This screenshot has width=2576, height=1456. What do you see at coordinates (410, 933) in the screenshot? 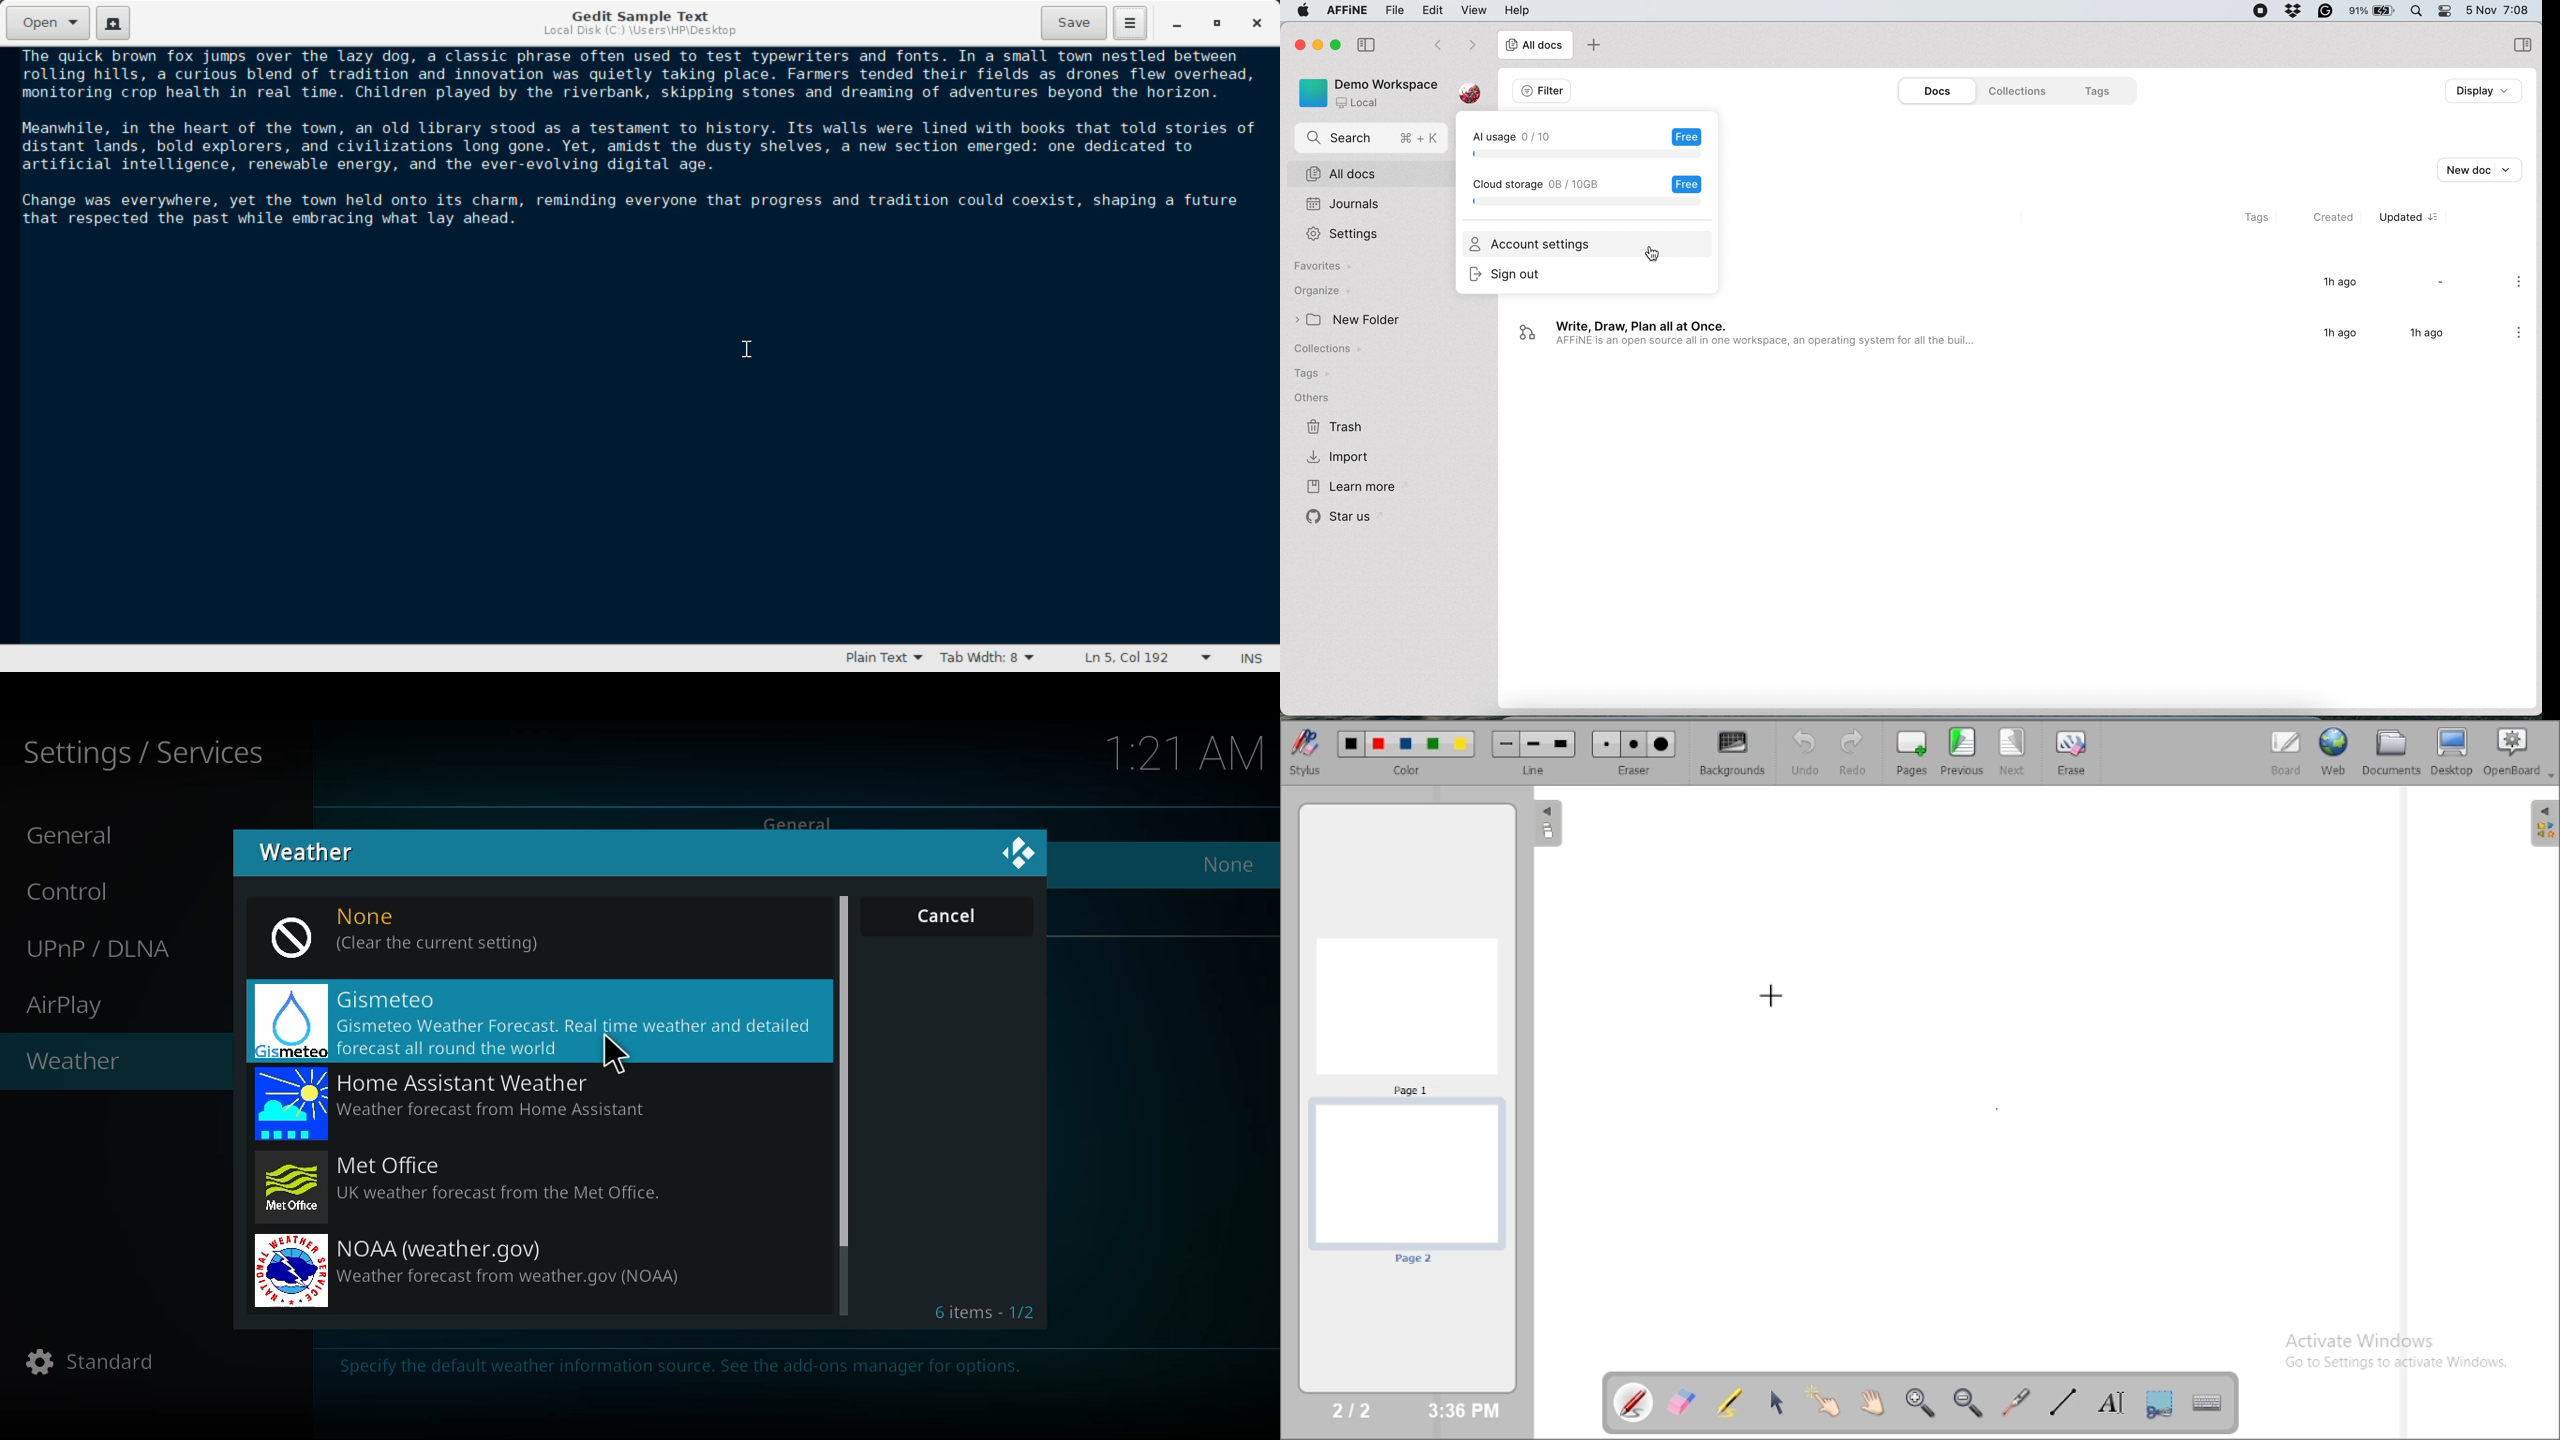
I see `none` at bounding box center [410, 933].